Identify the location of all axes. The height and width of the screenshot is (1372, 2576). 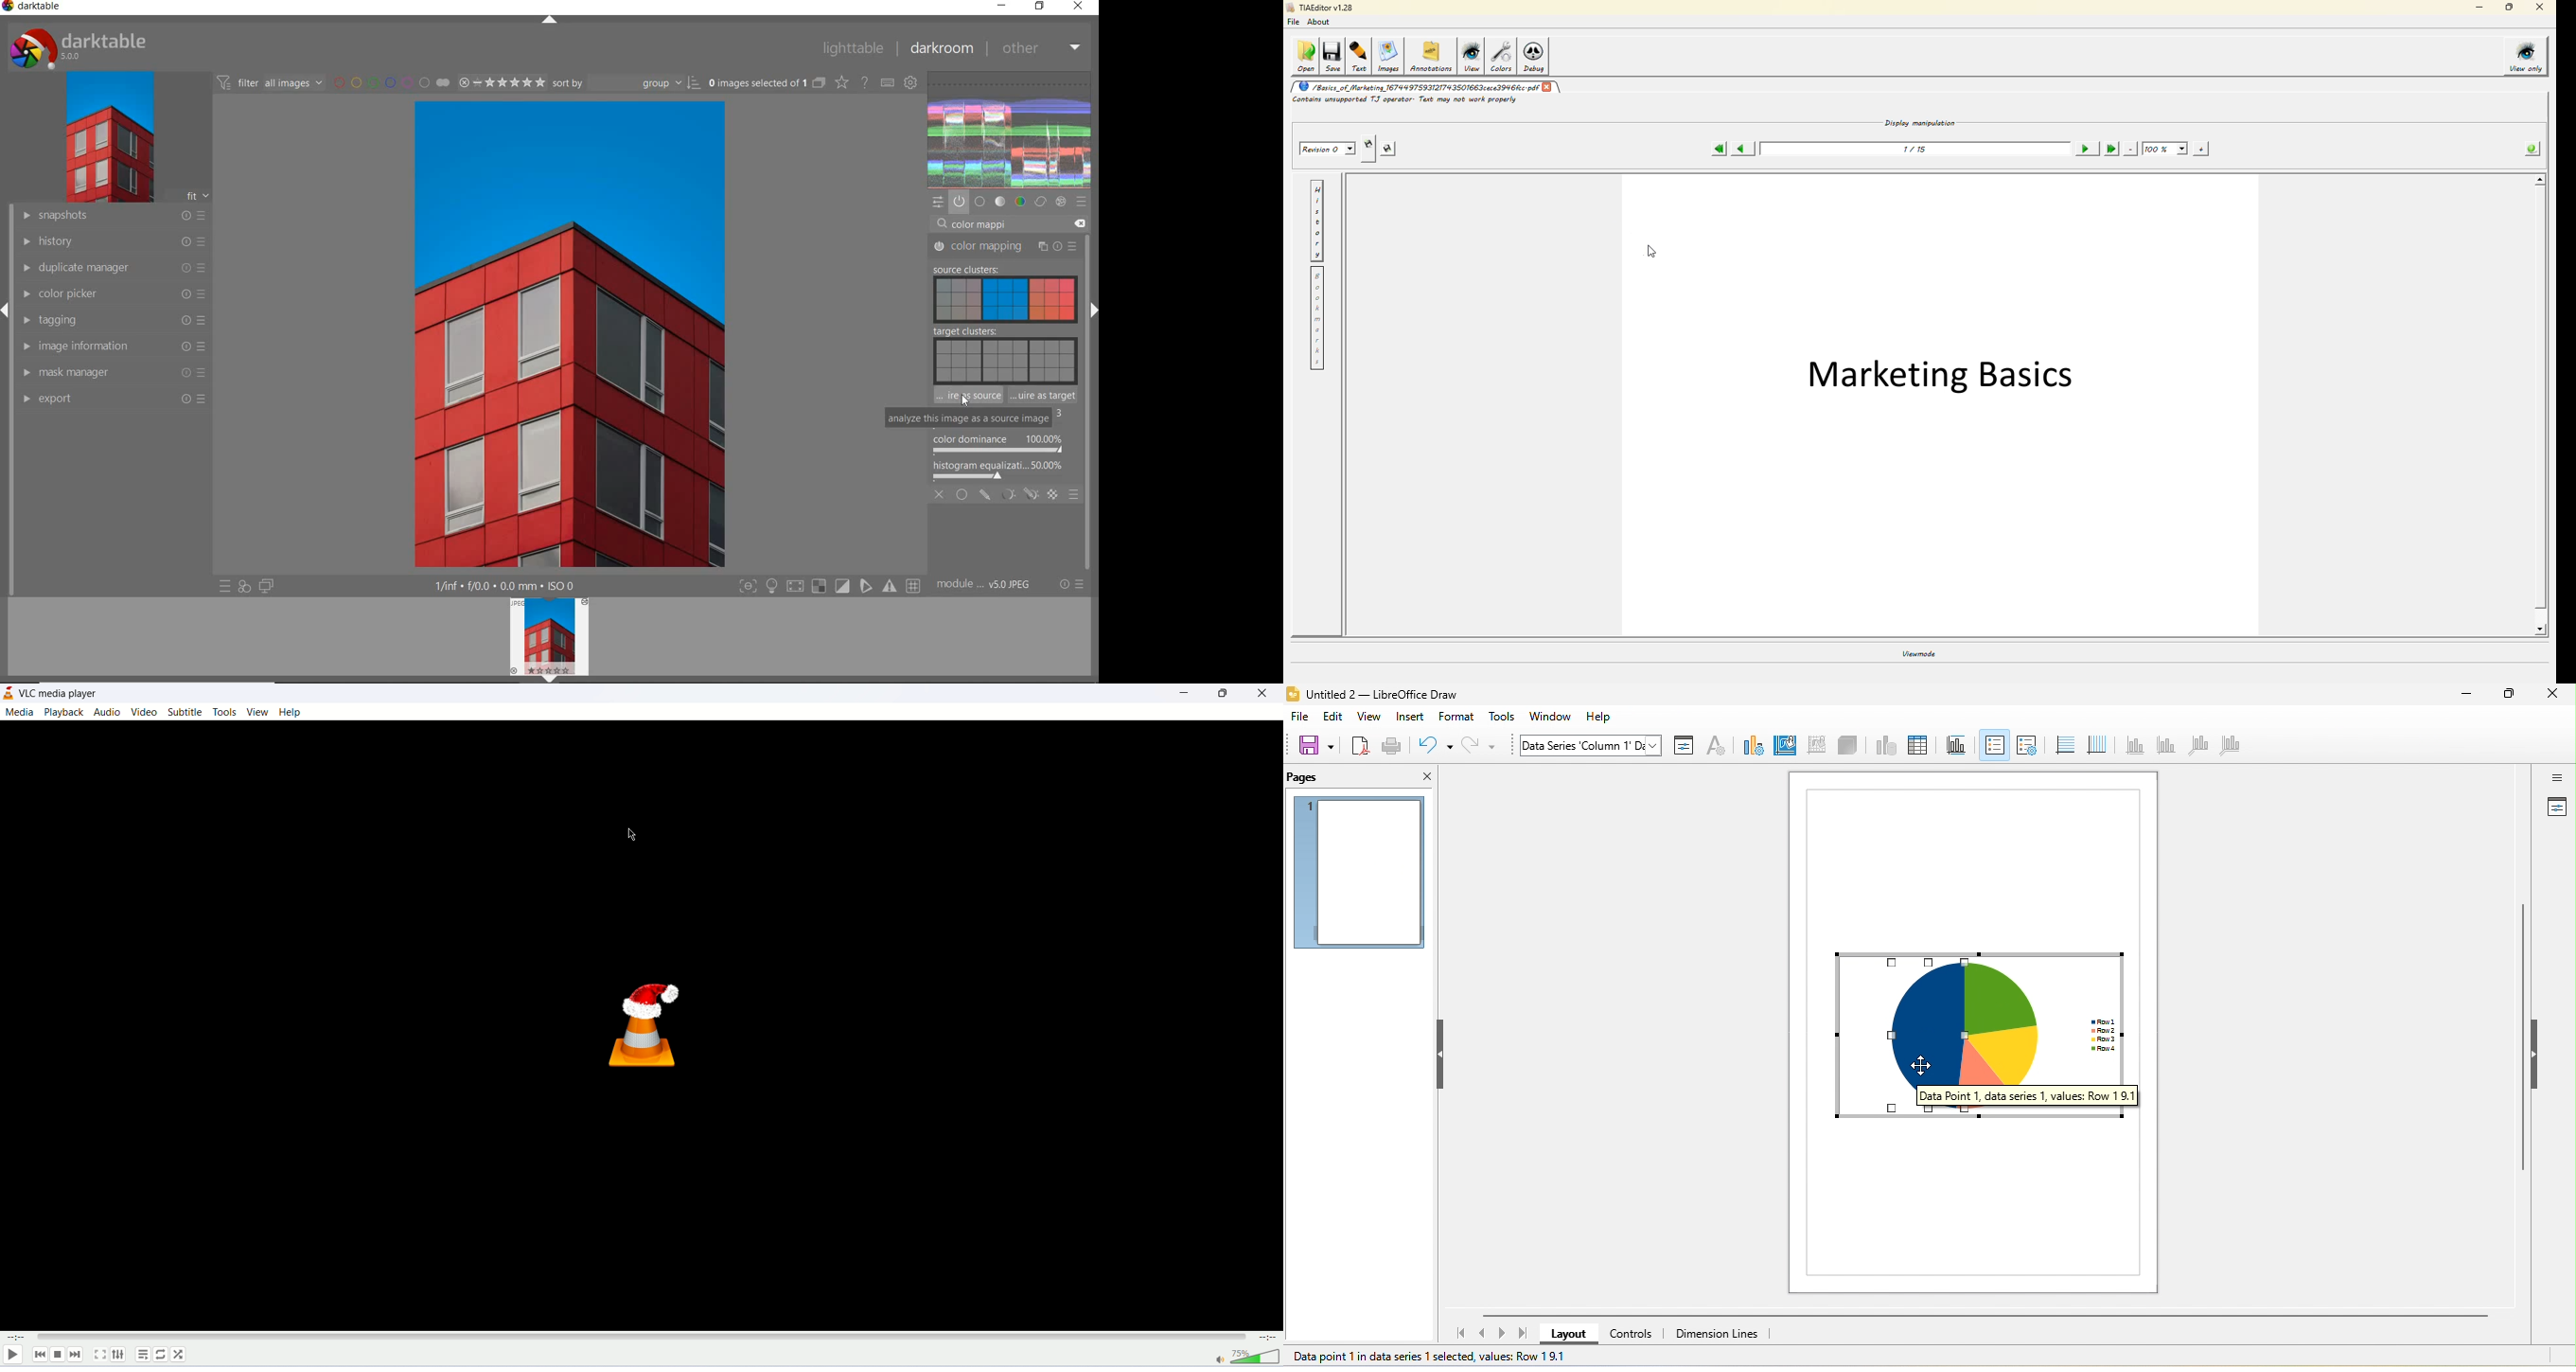
(2229, 748).